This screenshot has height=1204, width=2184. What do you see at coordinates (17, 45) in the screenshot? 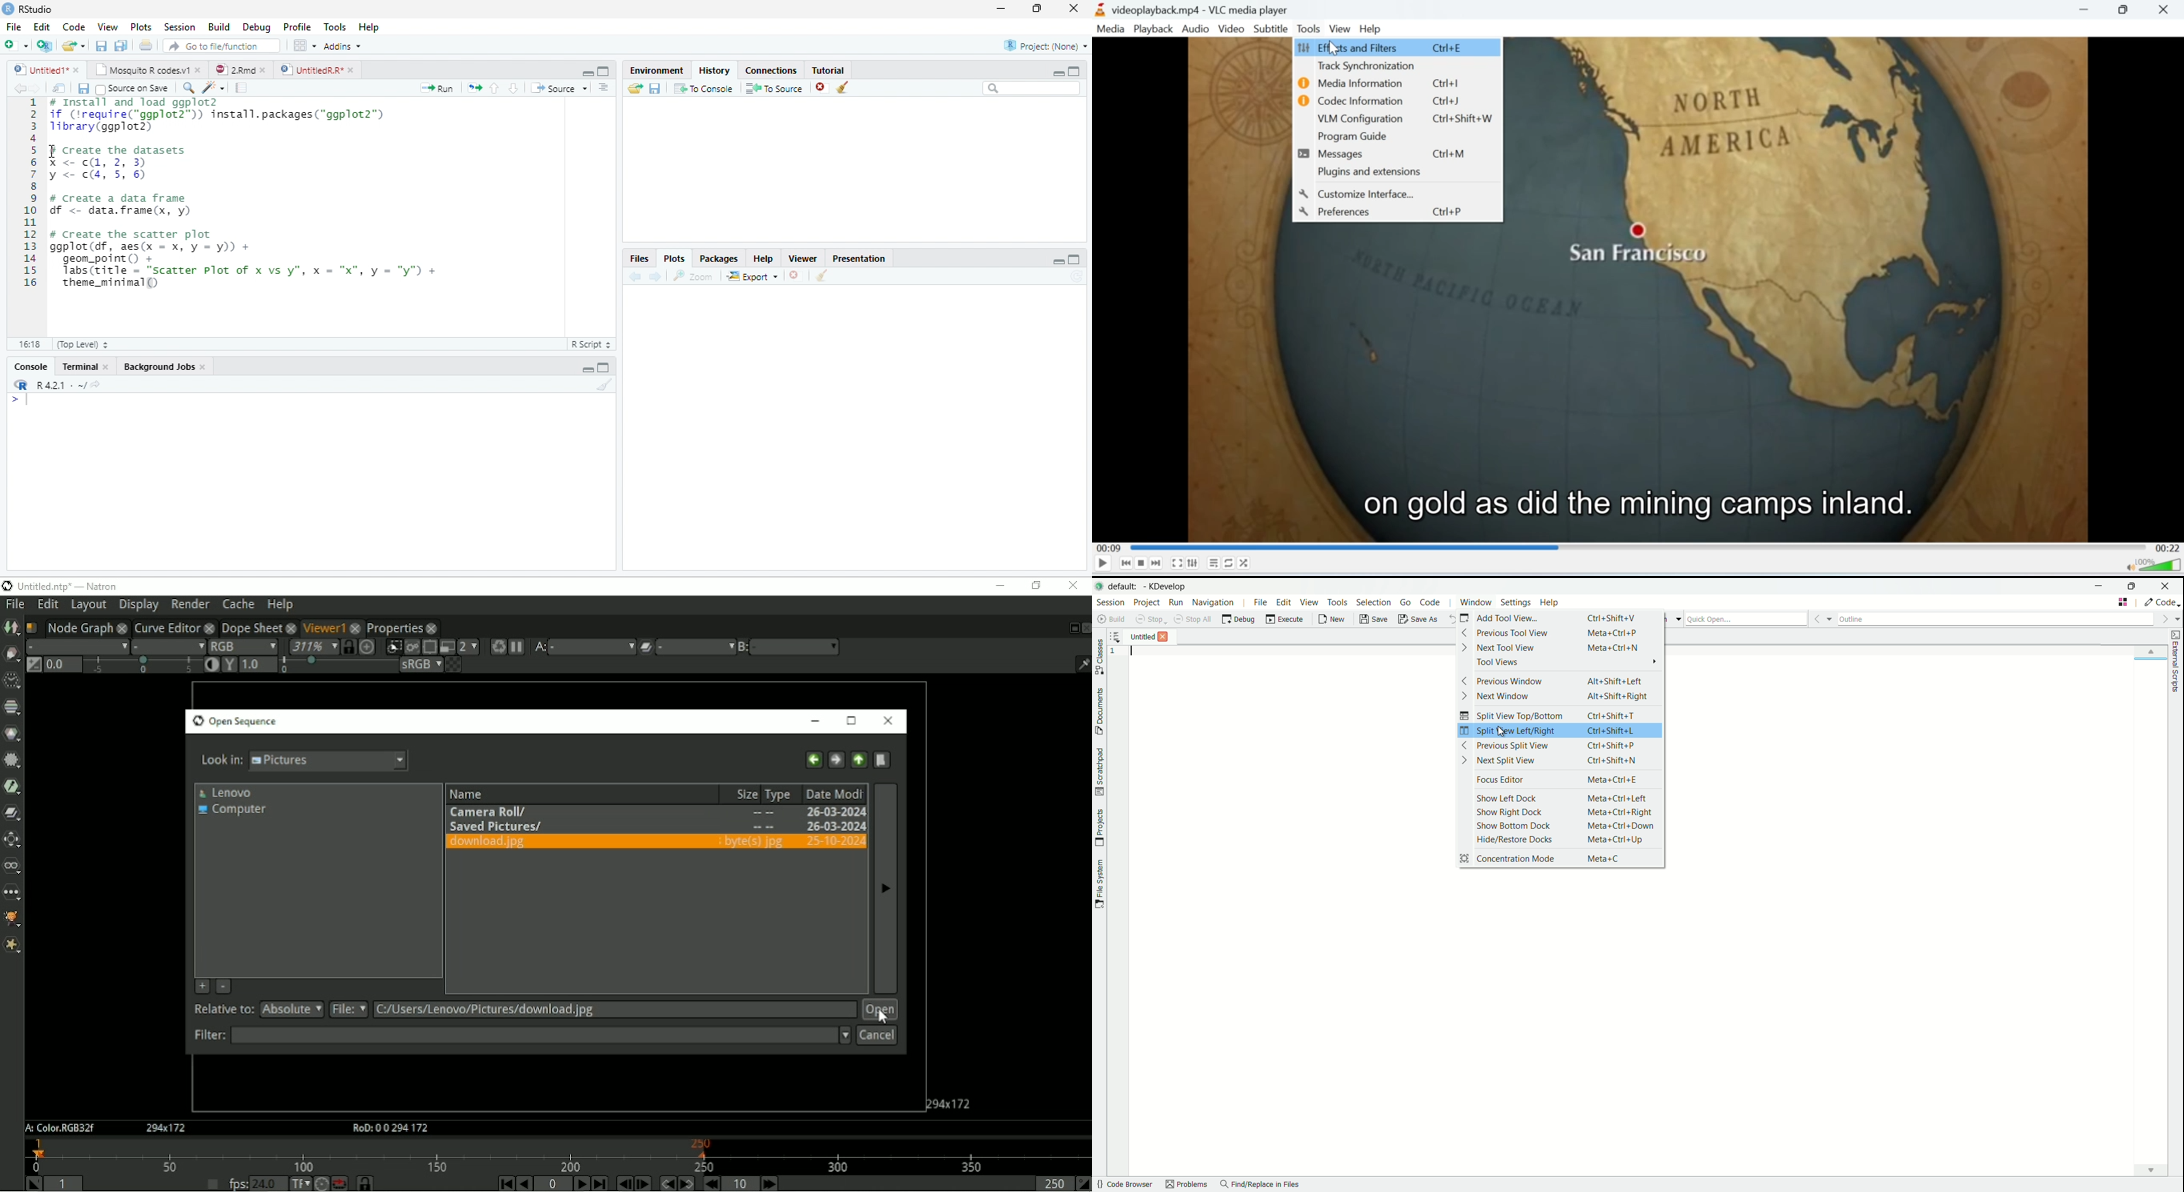
I see `New file` at bounding box center [17, 45].